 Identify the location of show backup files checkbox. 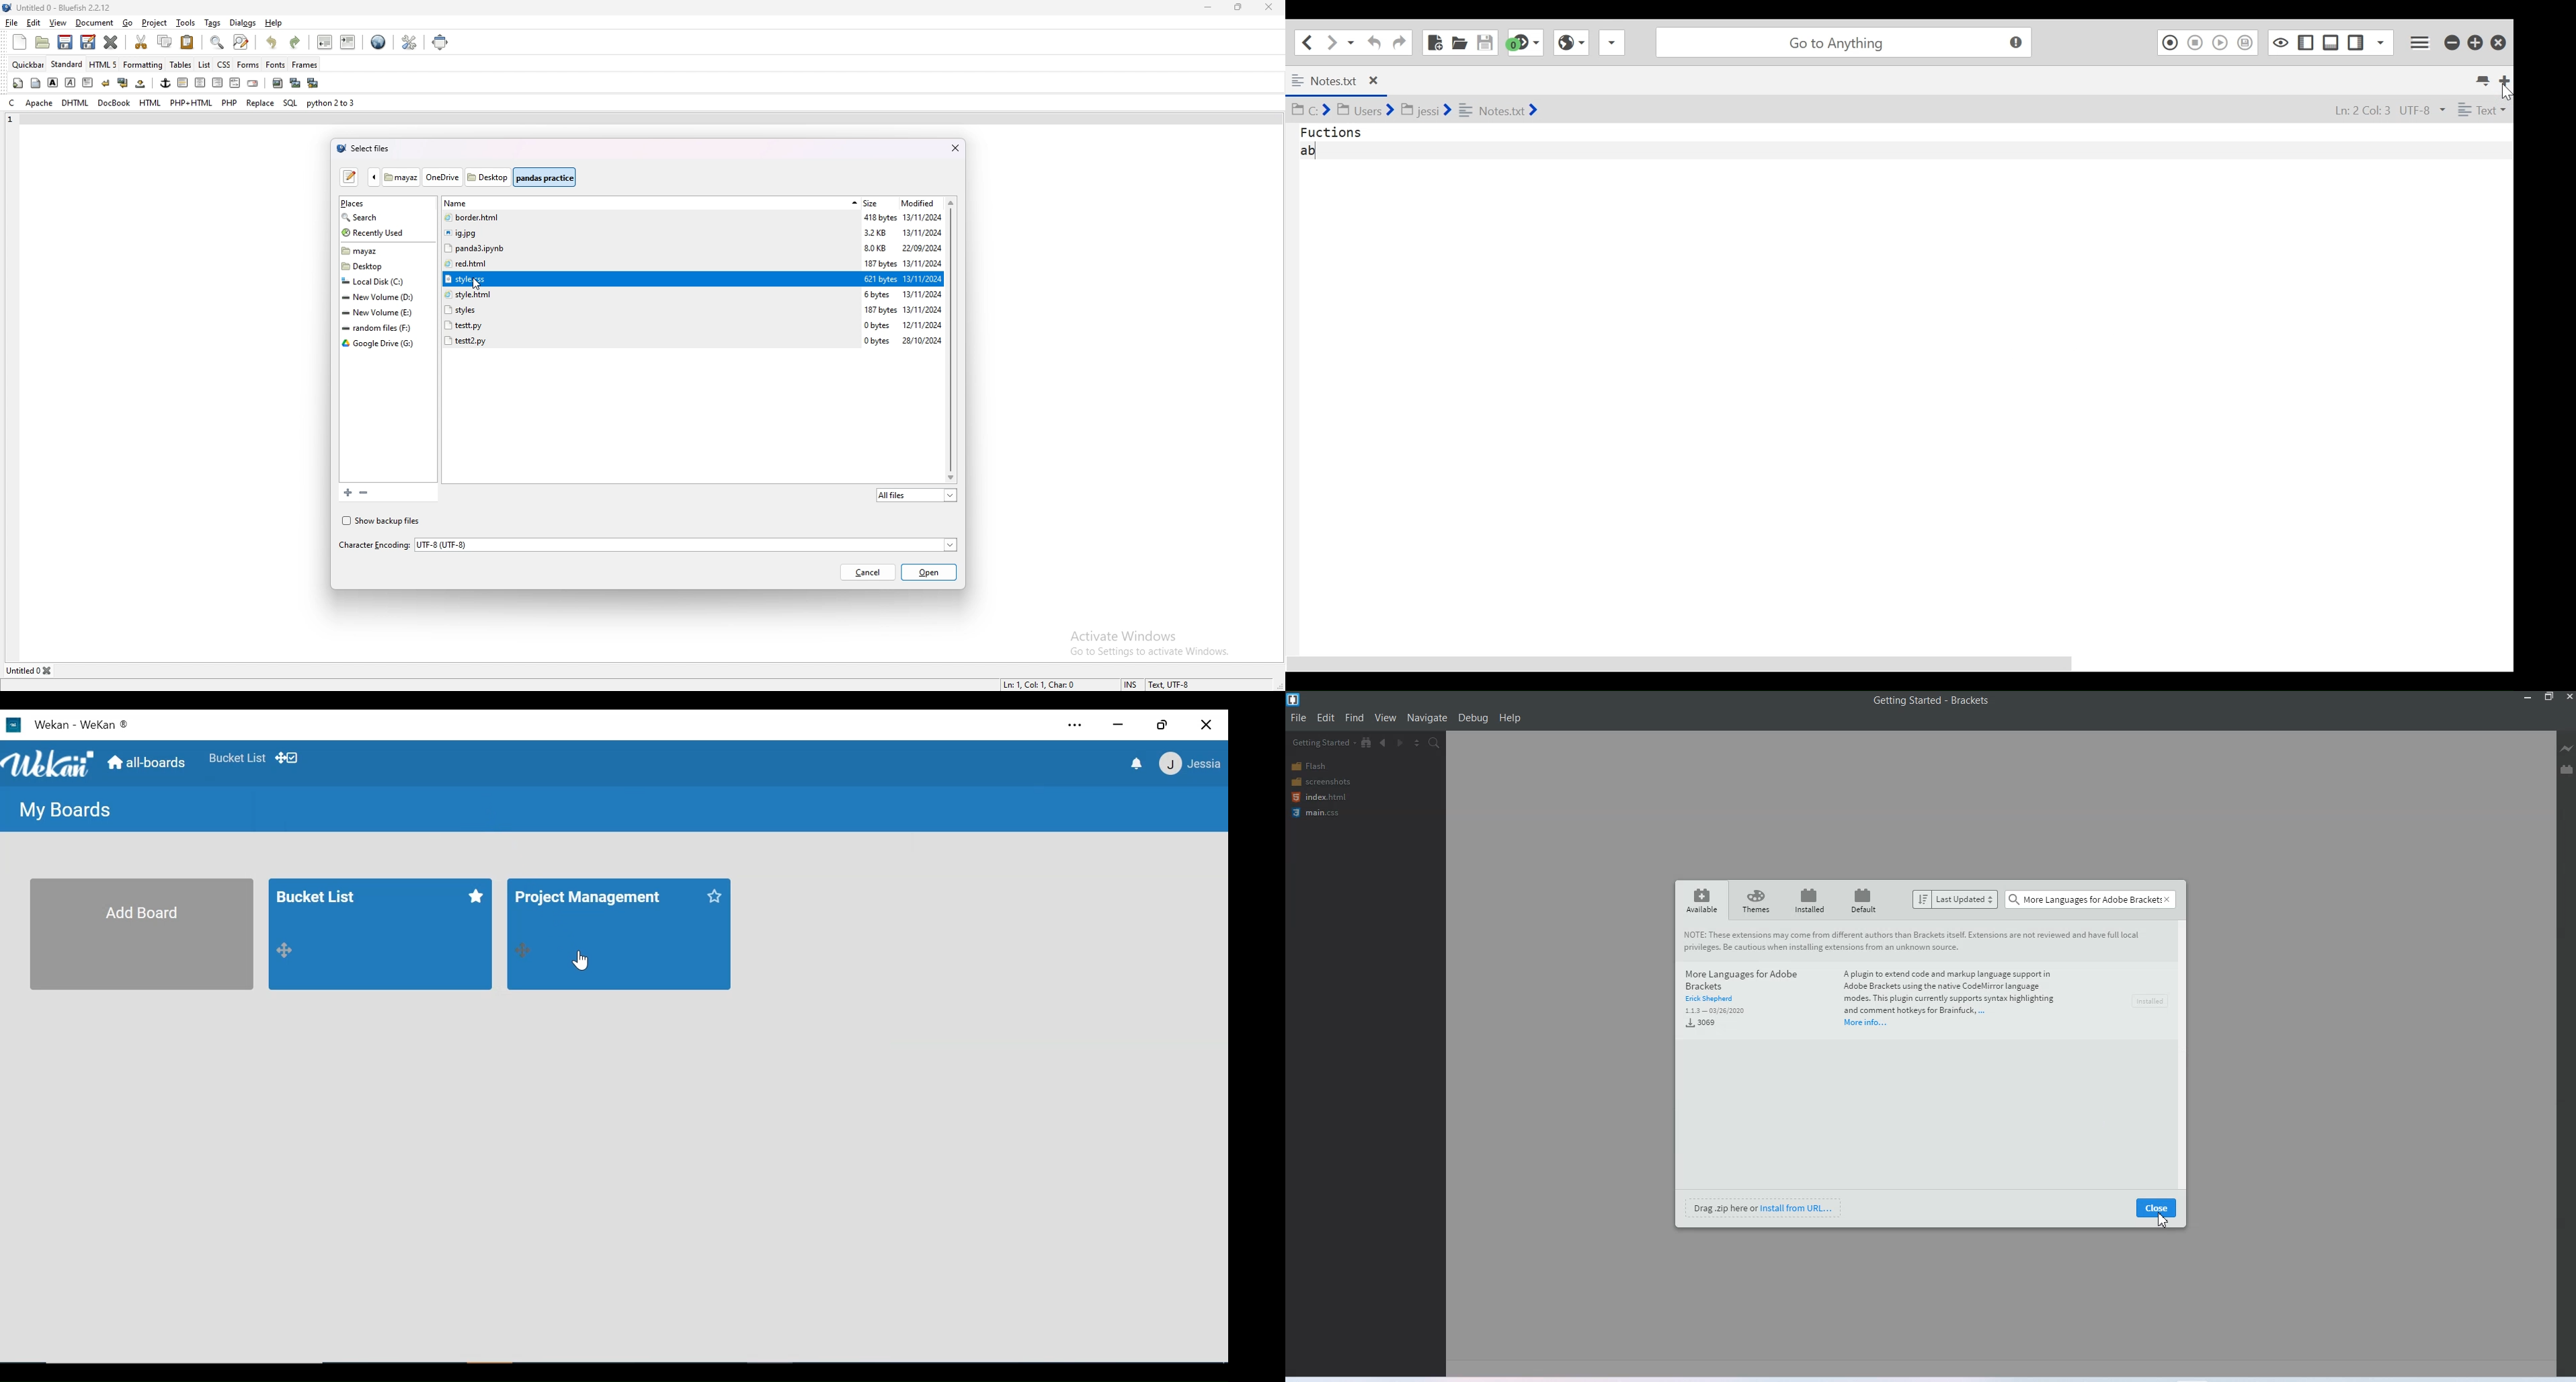
(384, 520).